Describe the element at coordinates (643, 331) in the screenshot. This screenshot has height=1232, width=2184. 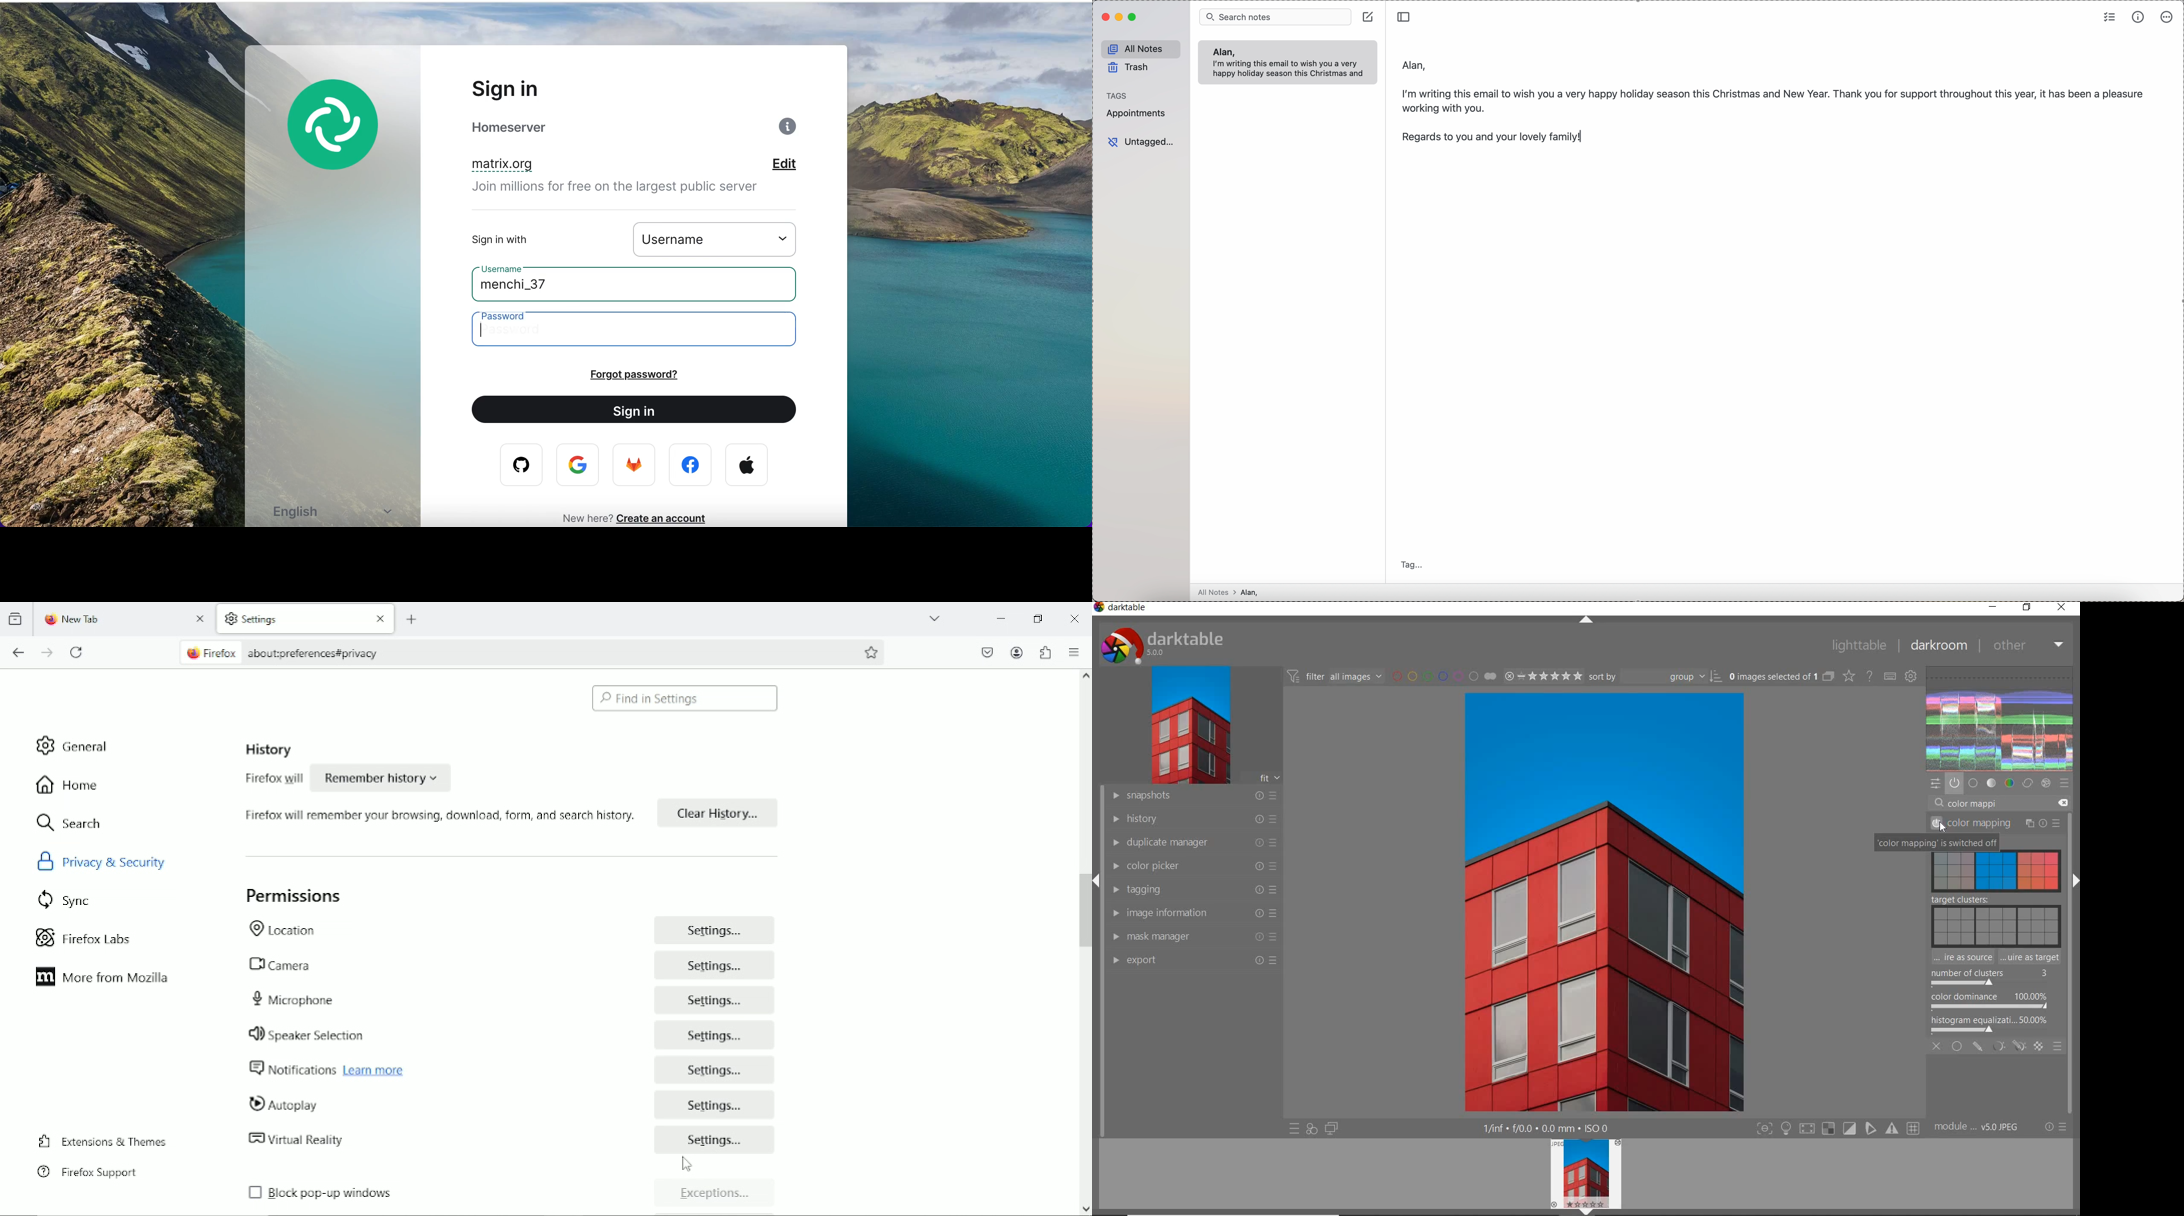
I see `password` at that location.